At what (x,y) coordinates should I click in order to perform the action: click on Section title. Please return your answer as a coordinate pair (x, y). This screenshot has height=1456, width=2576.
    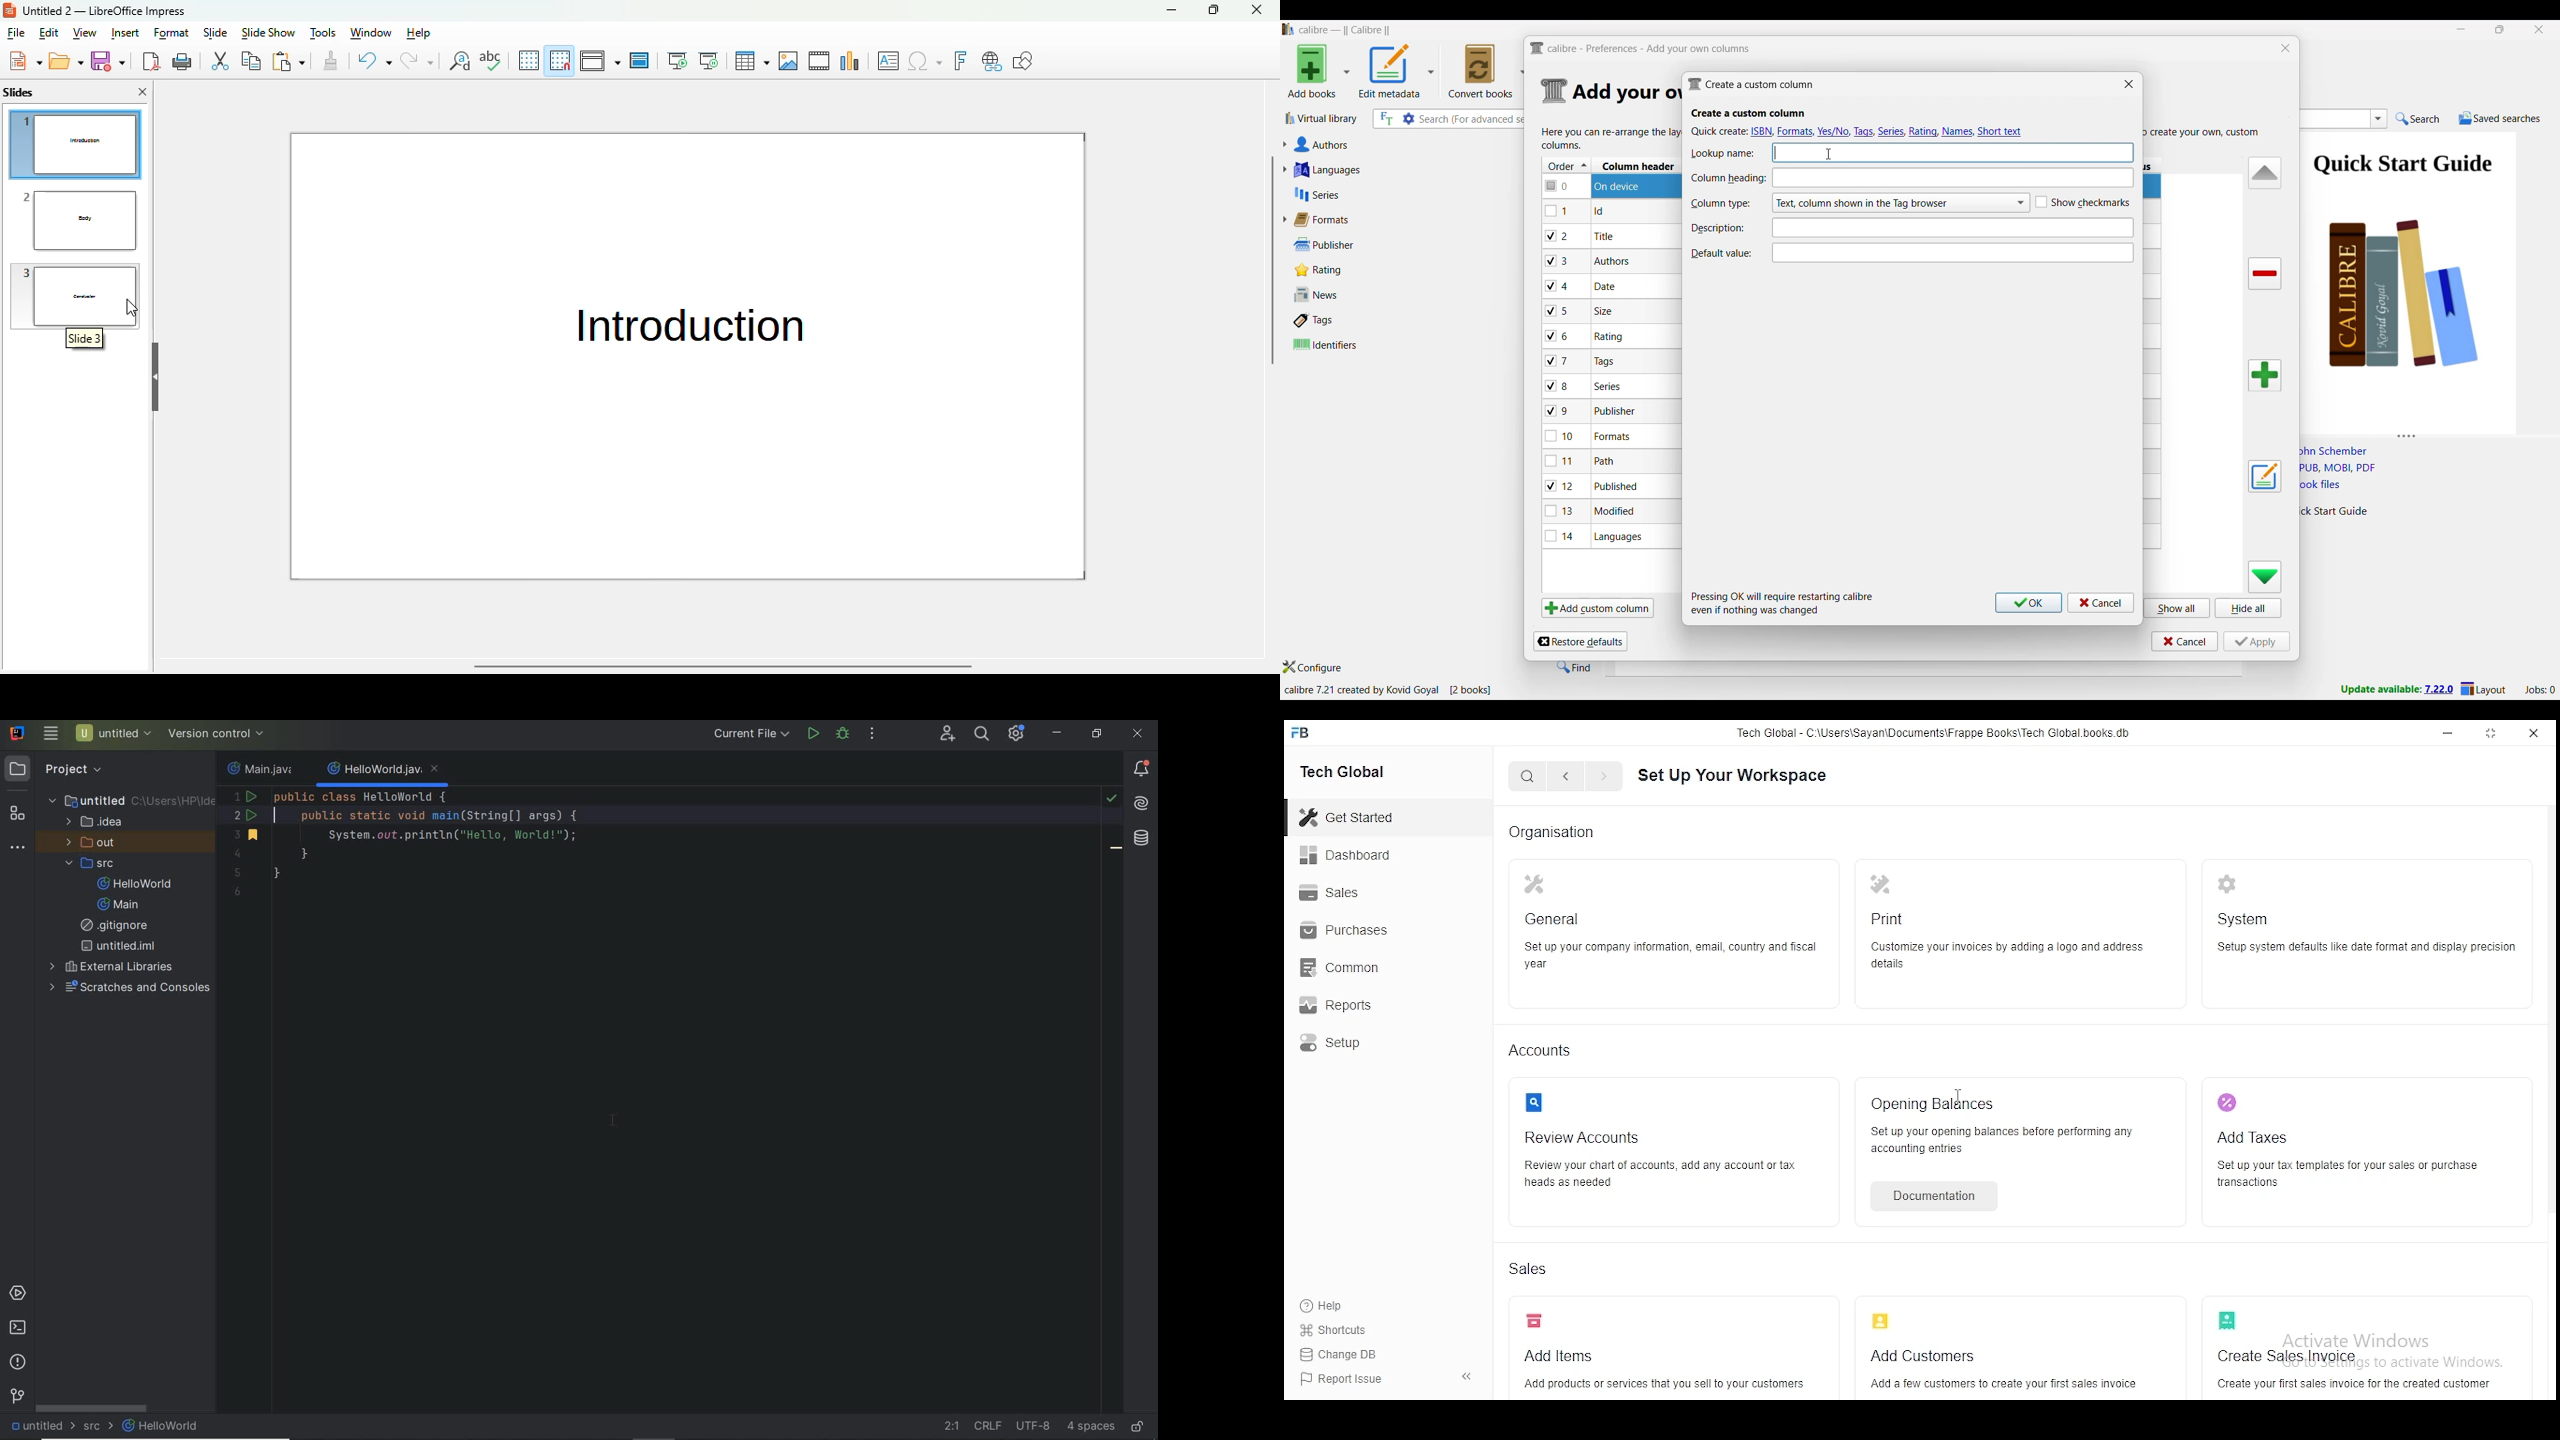
    Looking at the image, I should click on (1749, 113).